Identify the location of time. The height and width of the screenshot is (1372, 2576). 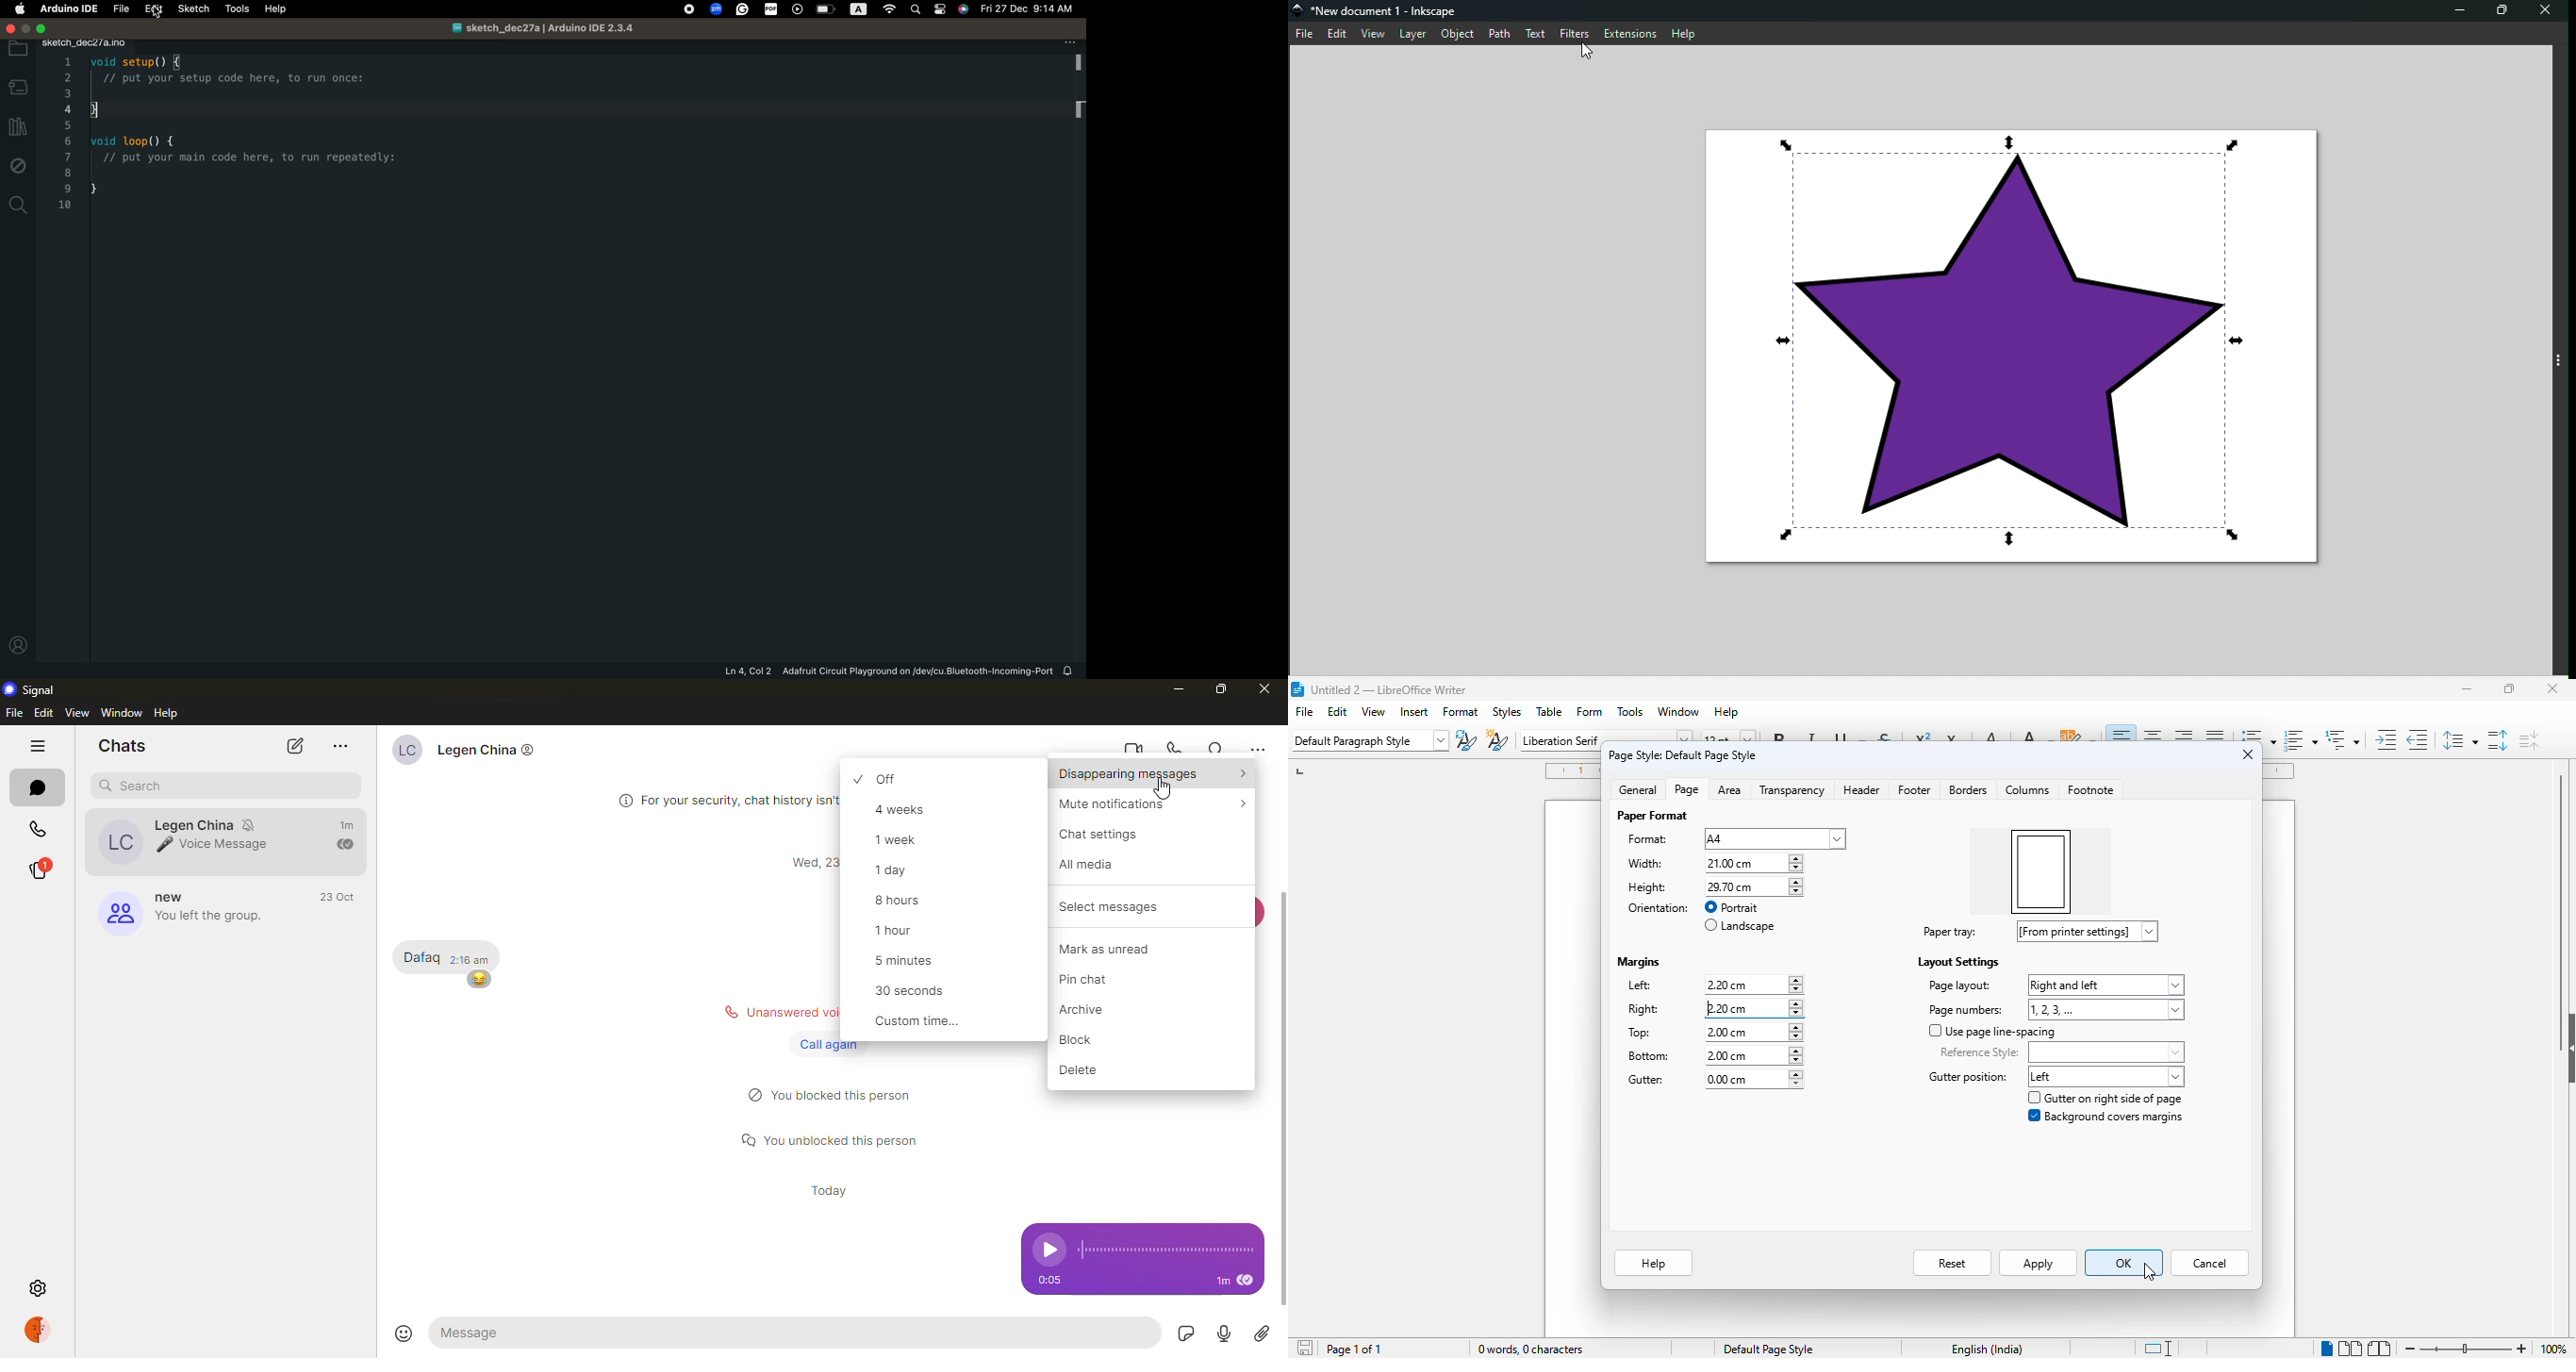
(825, 1191).